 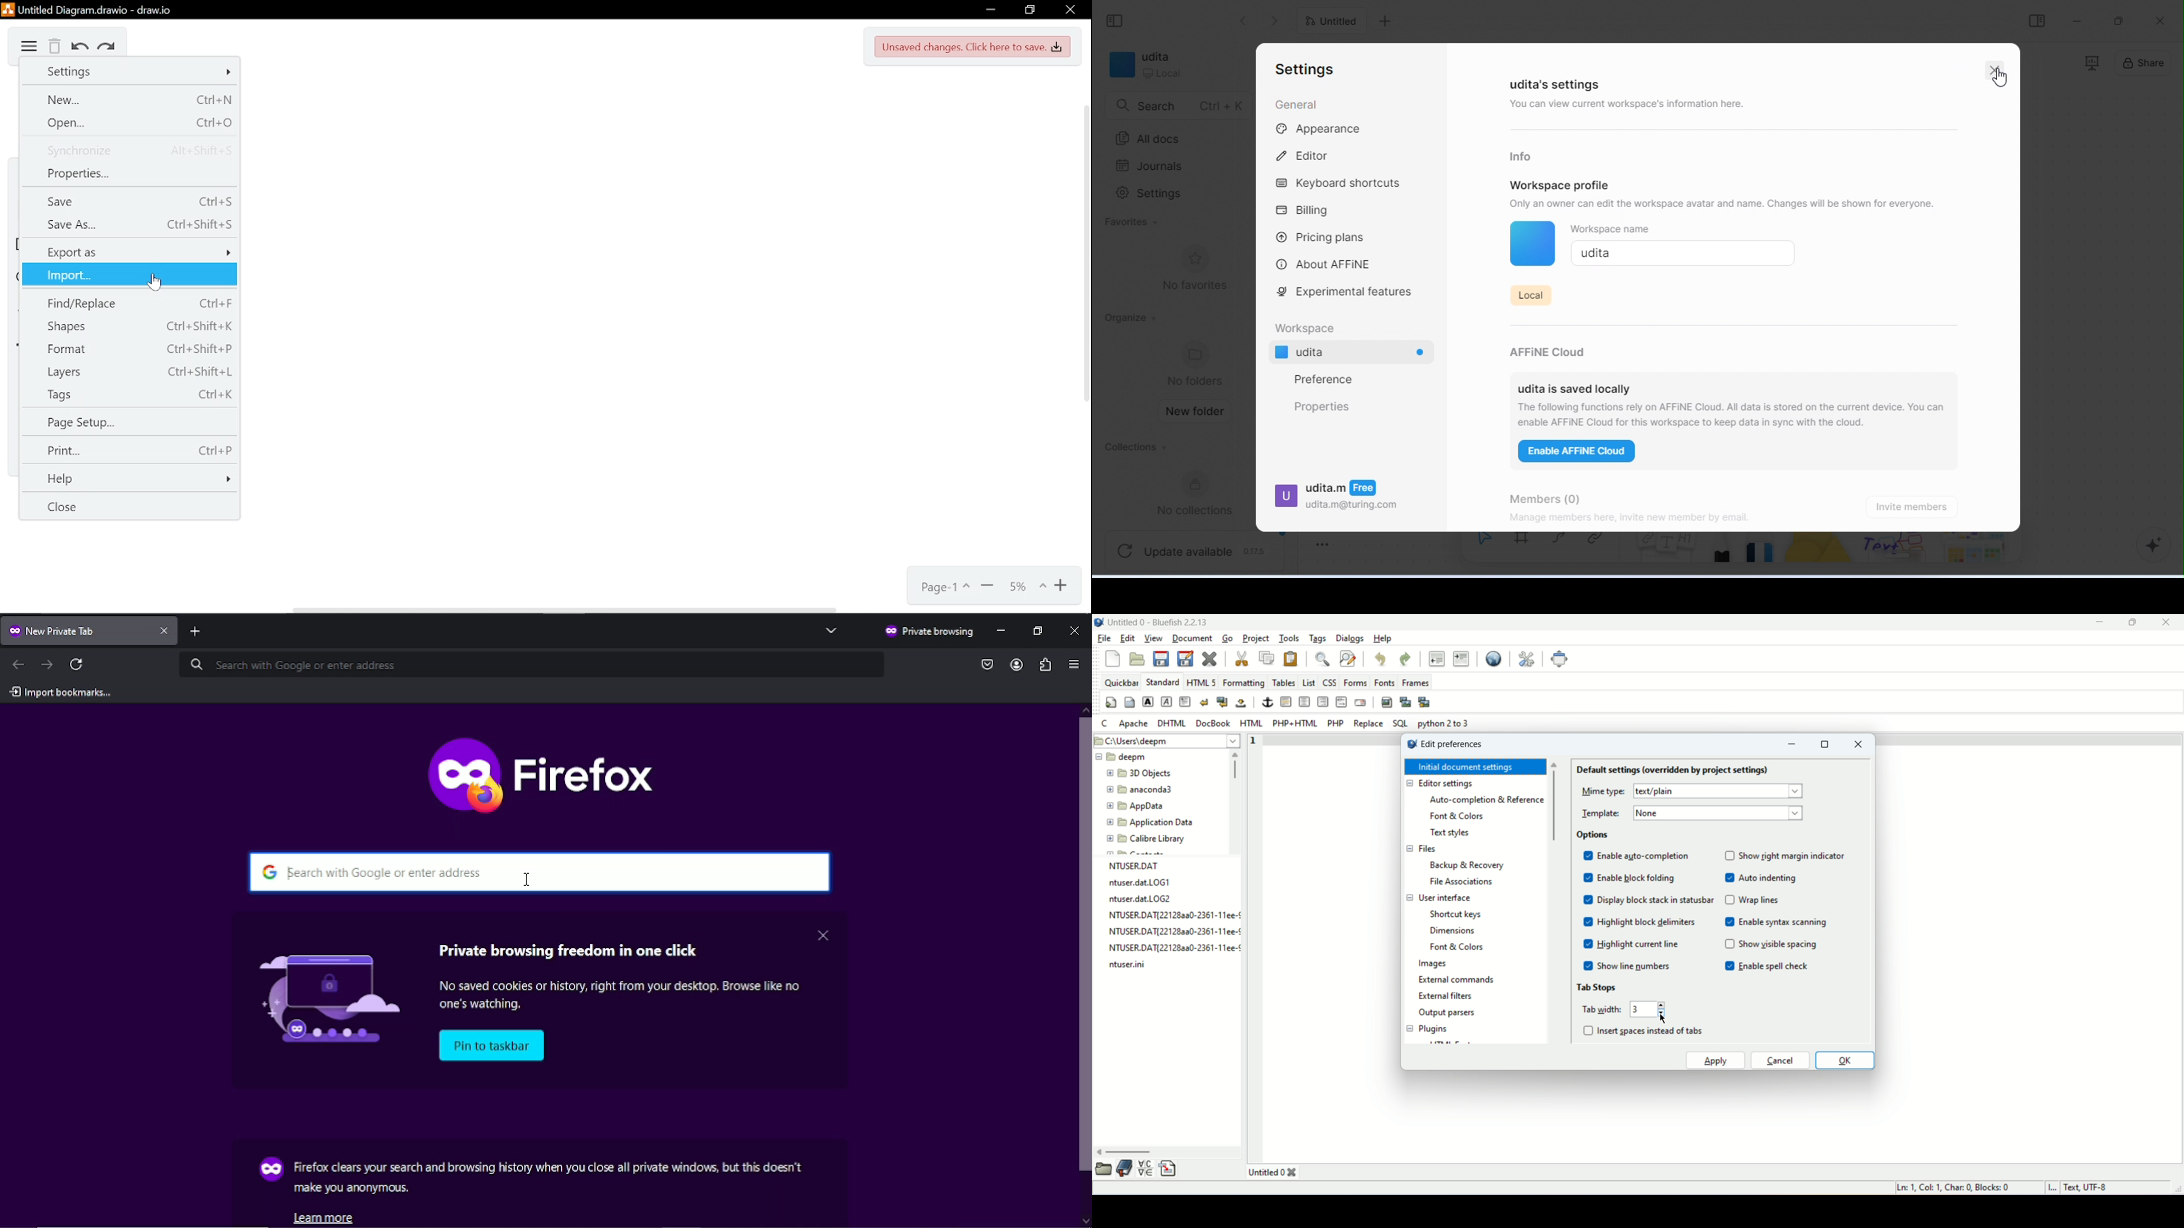 I want to click on Export as, so click(x=131, y=251).